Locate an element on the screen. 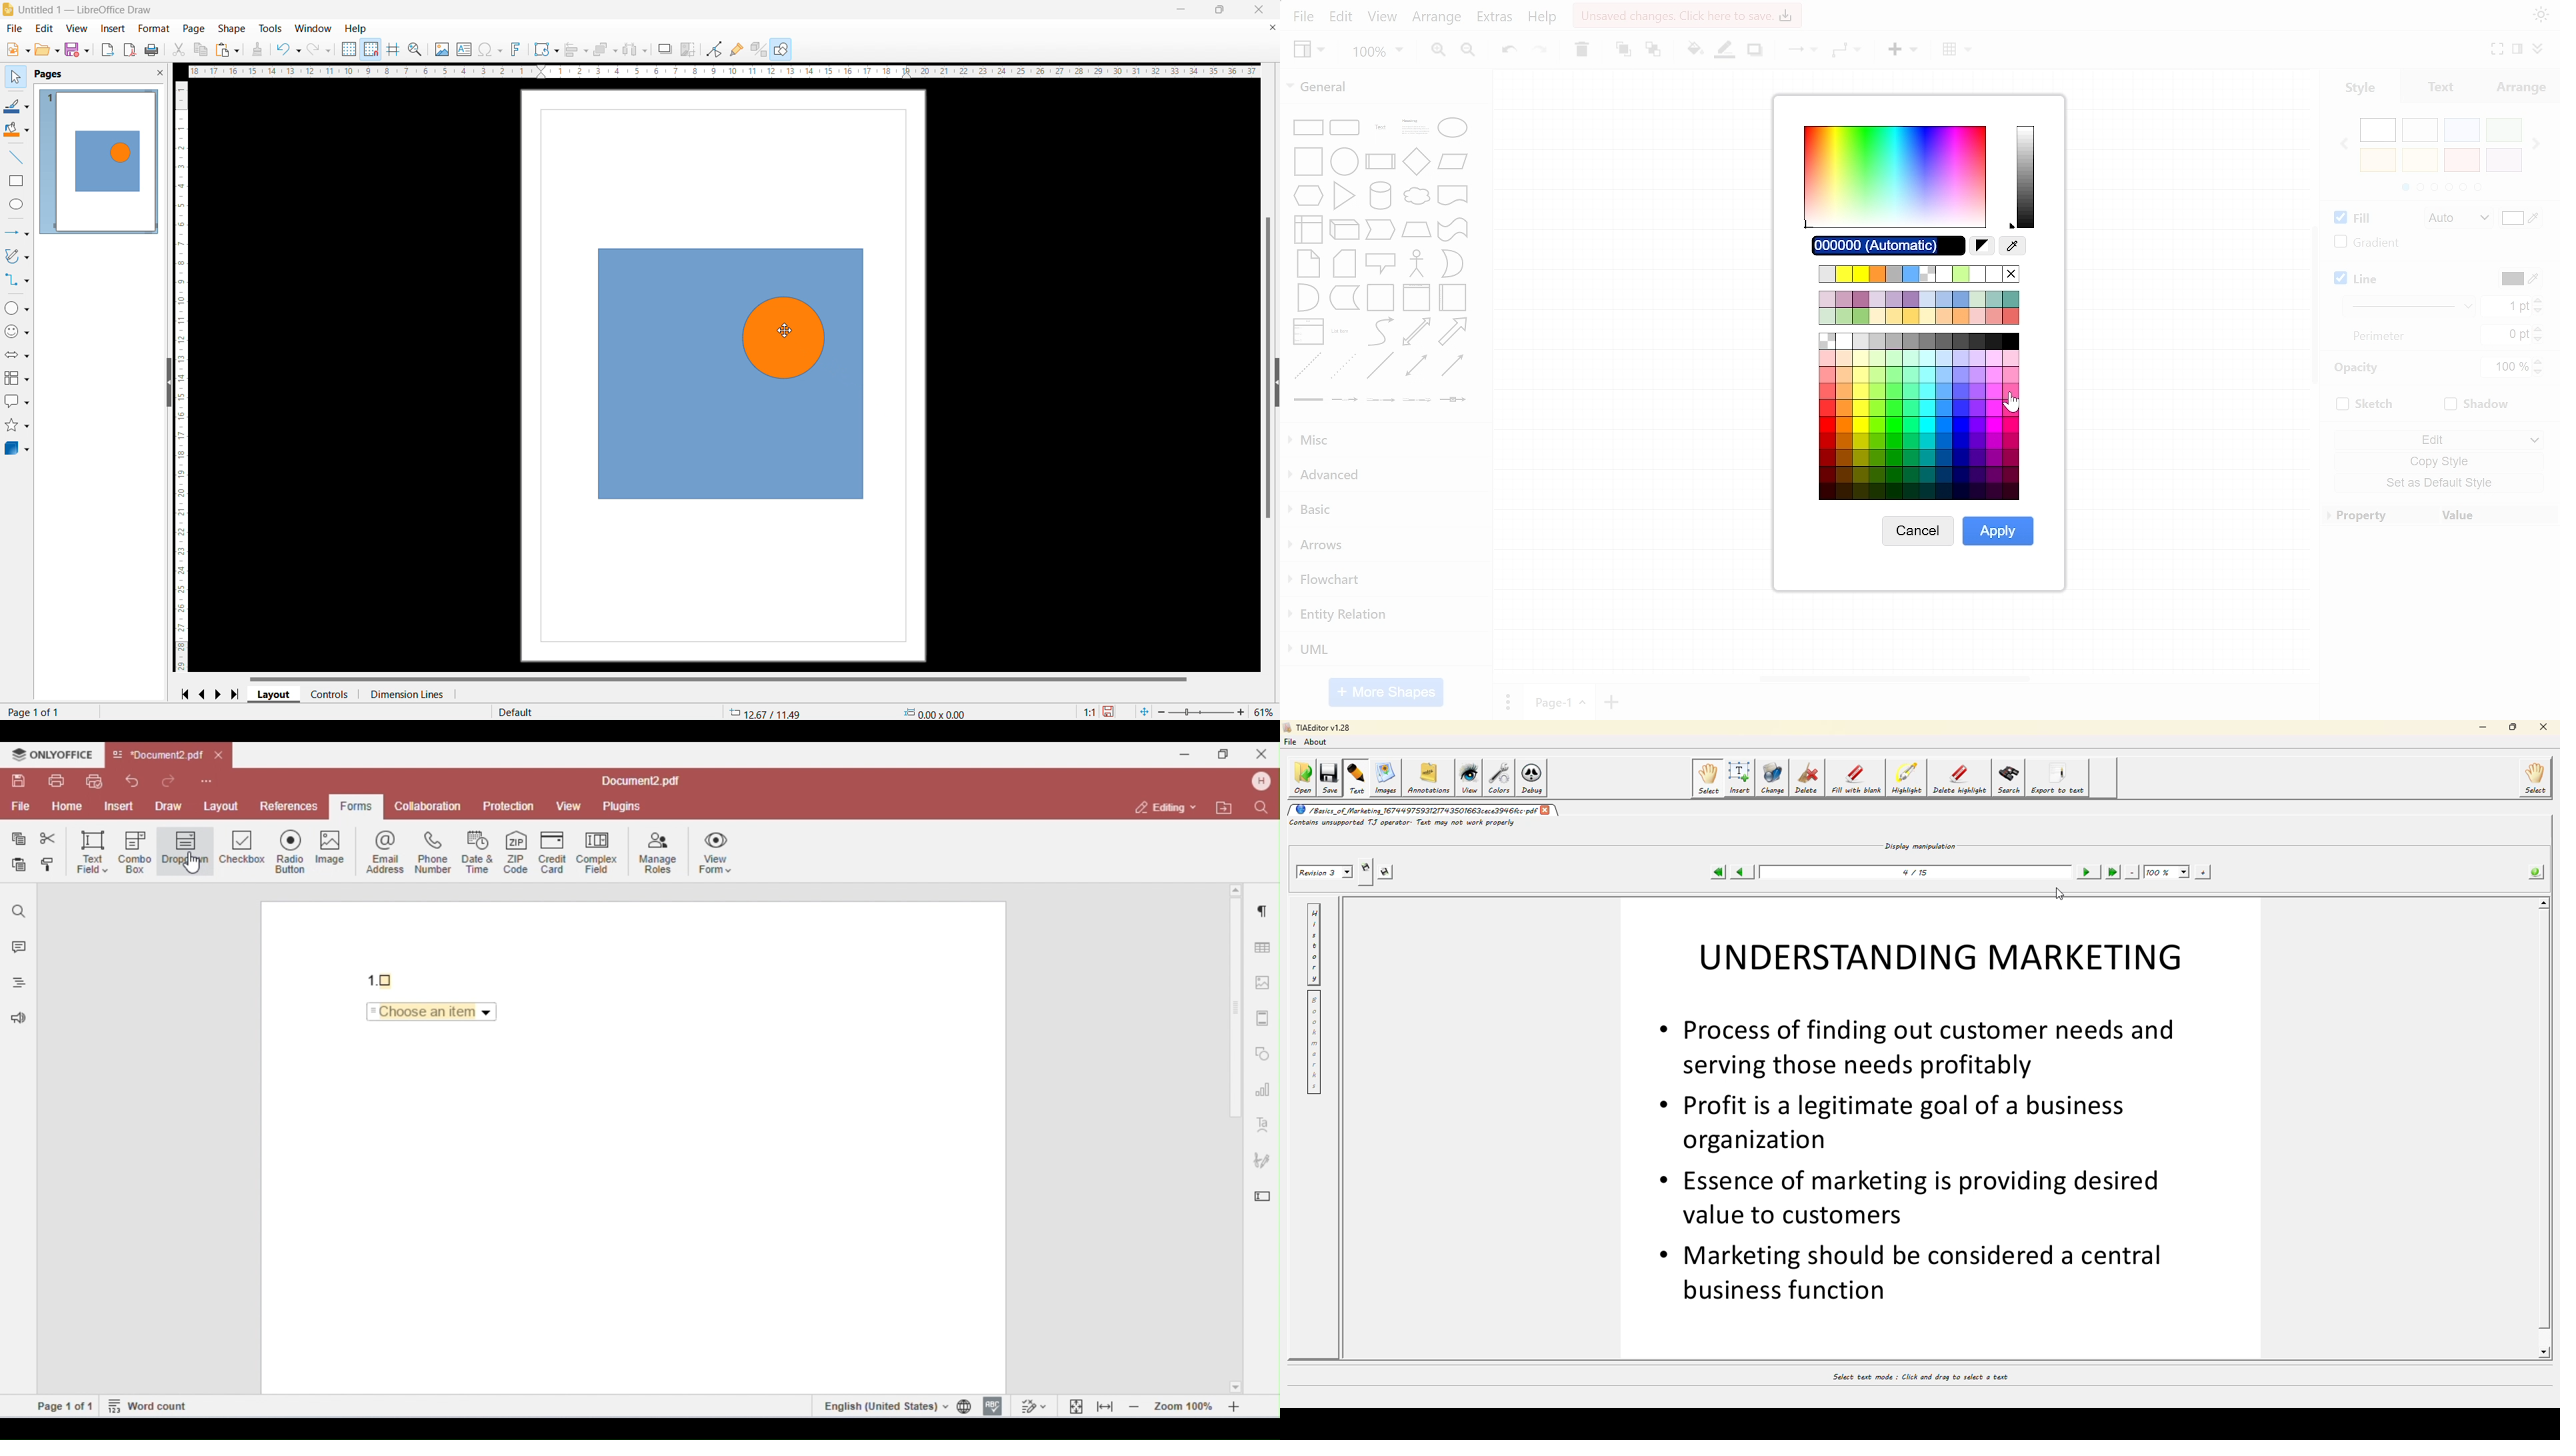 The height and width of the screenshot is (1456, 2576). Color spectrum is located at coordinates (1892, 175).